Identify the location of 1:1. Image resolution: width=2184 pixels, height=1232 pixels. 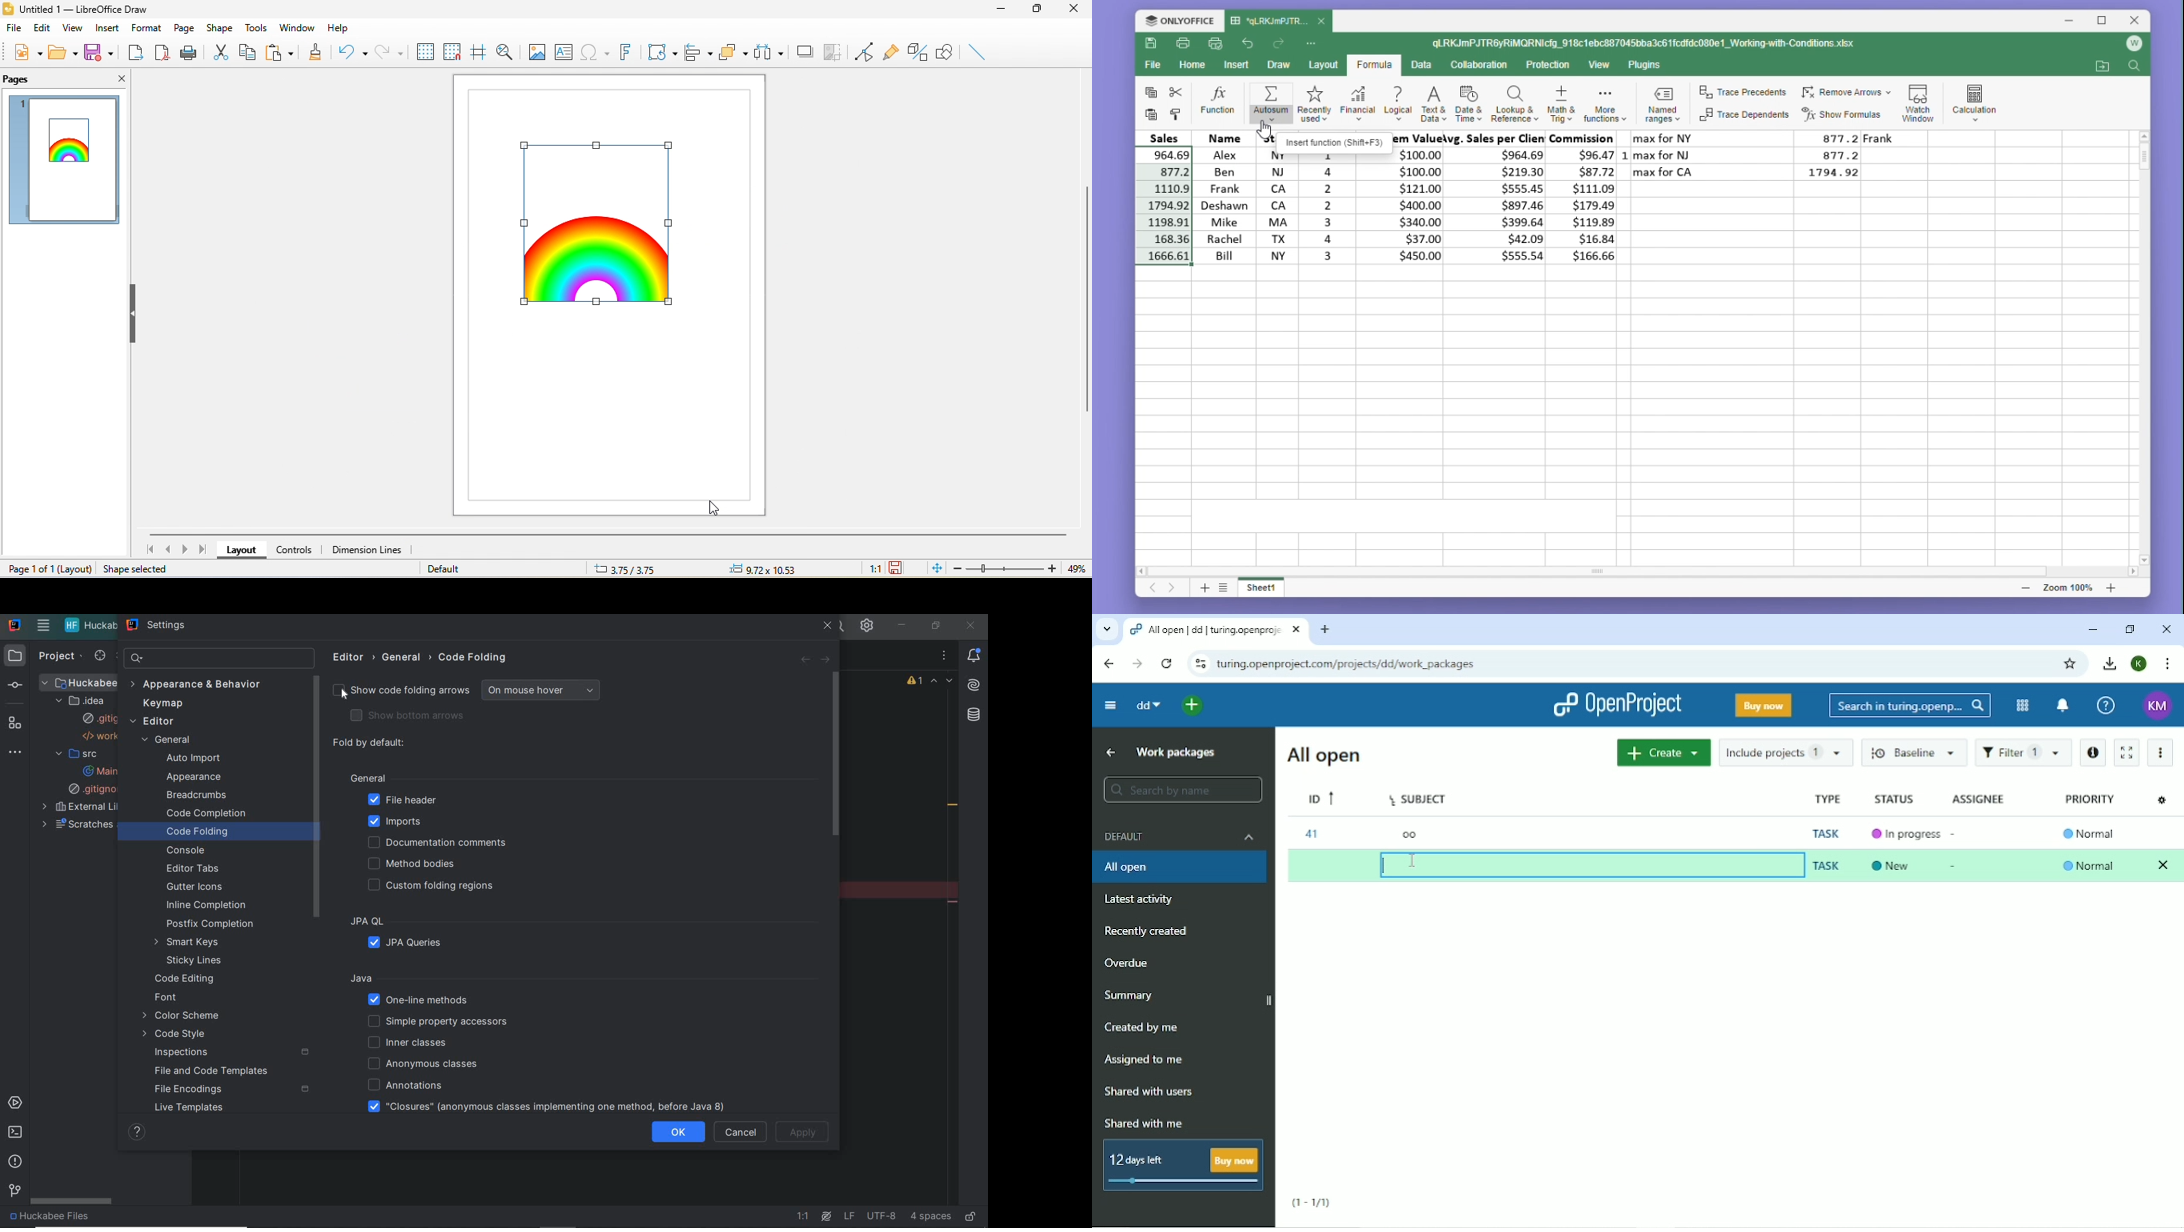
(873, 569).